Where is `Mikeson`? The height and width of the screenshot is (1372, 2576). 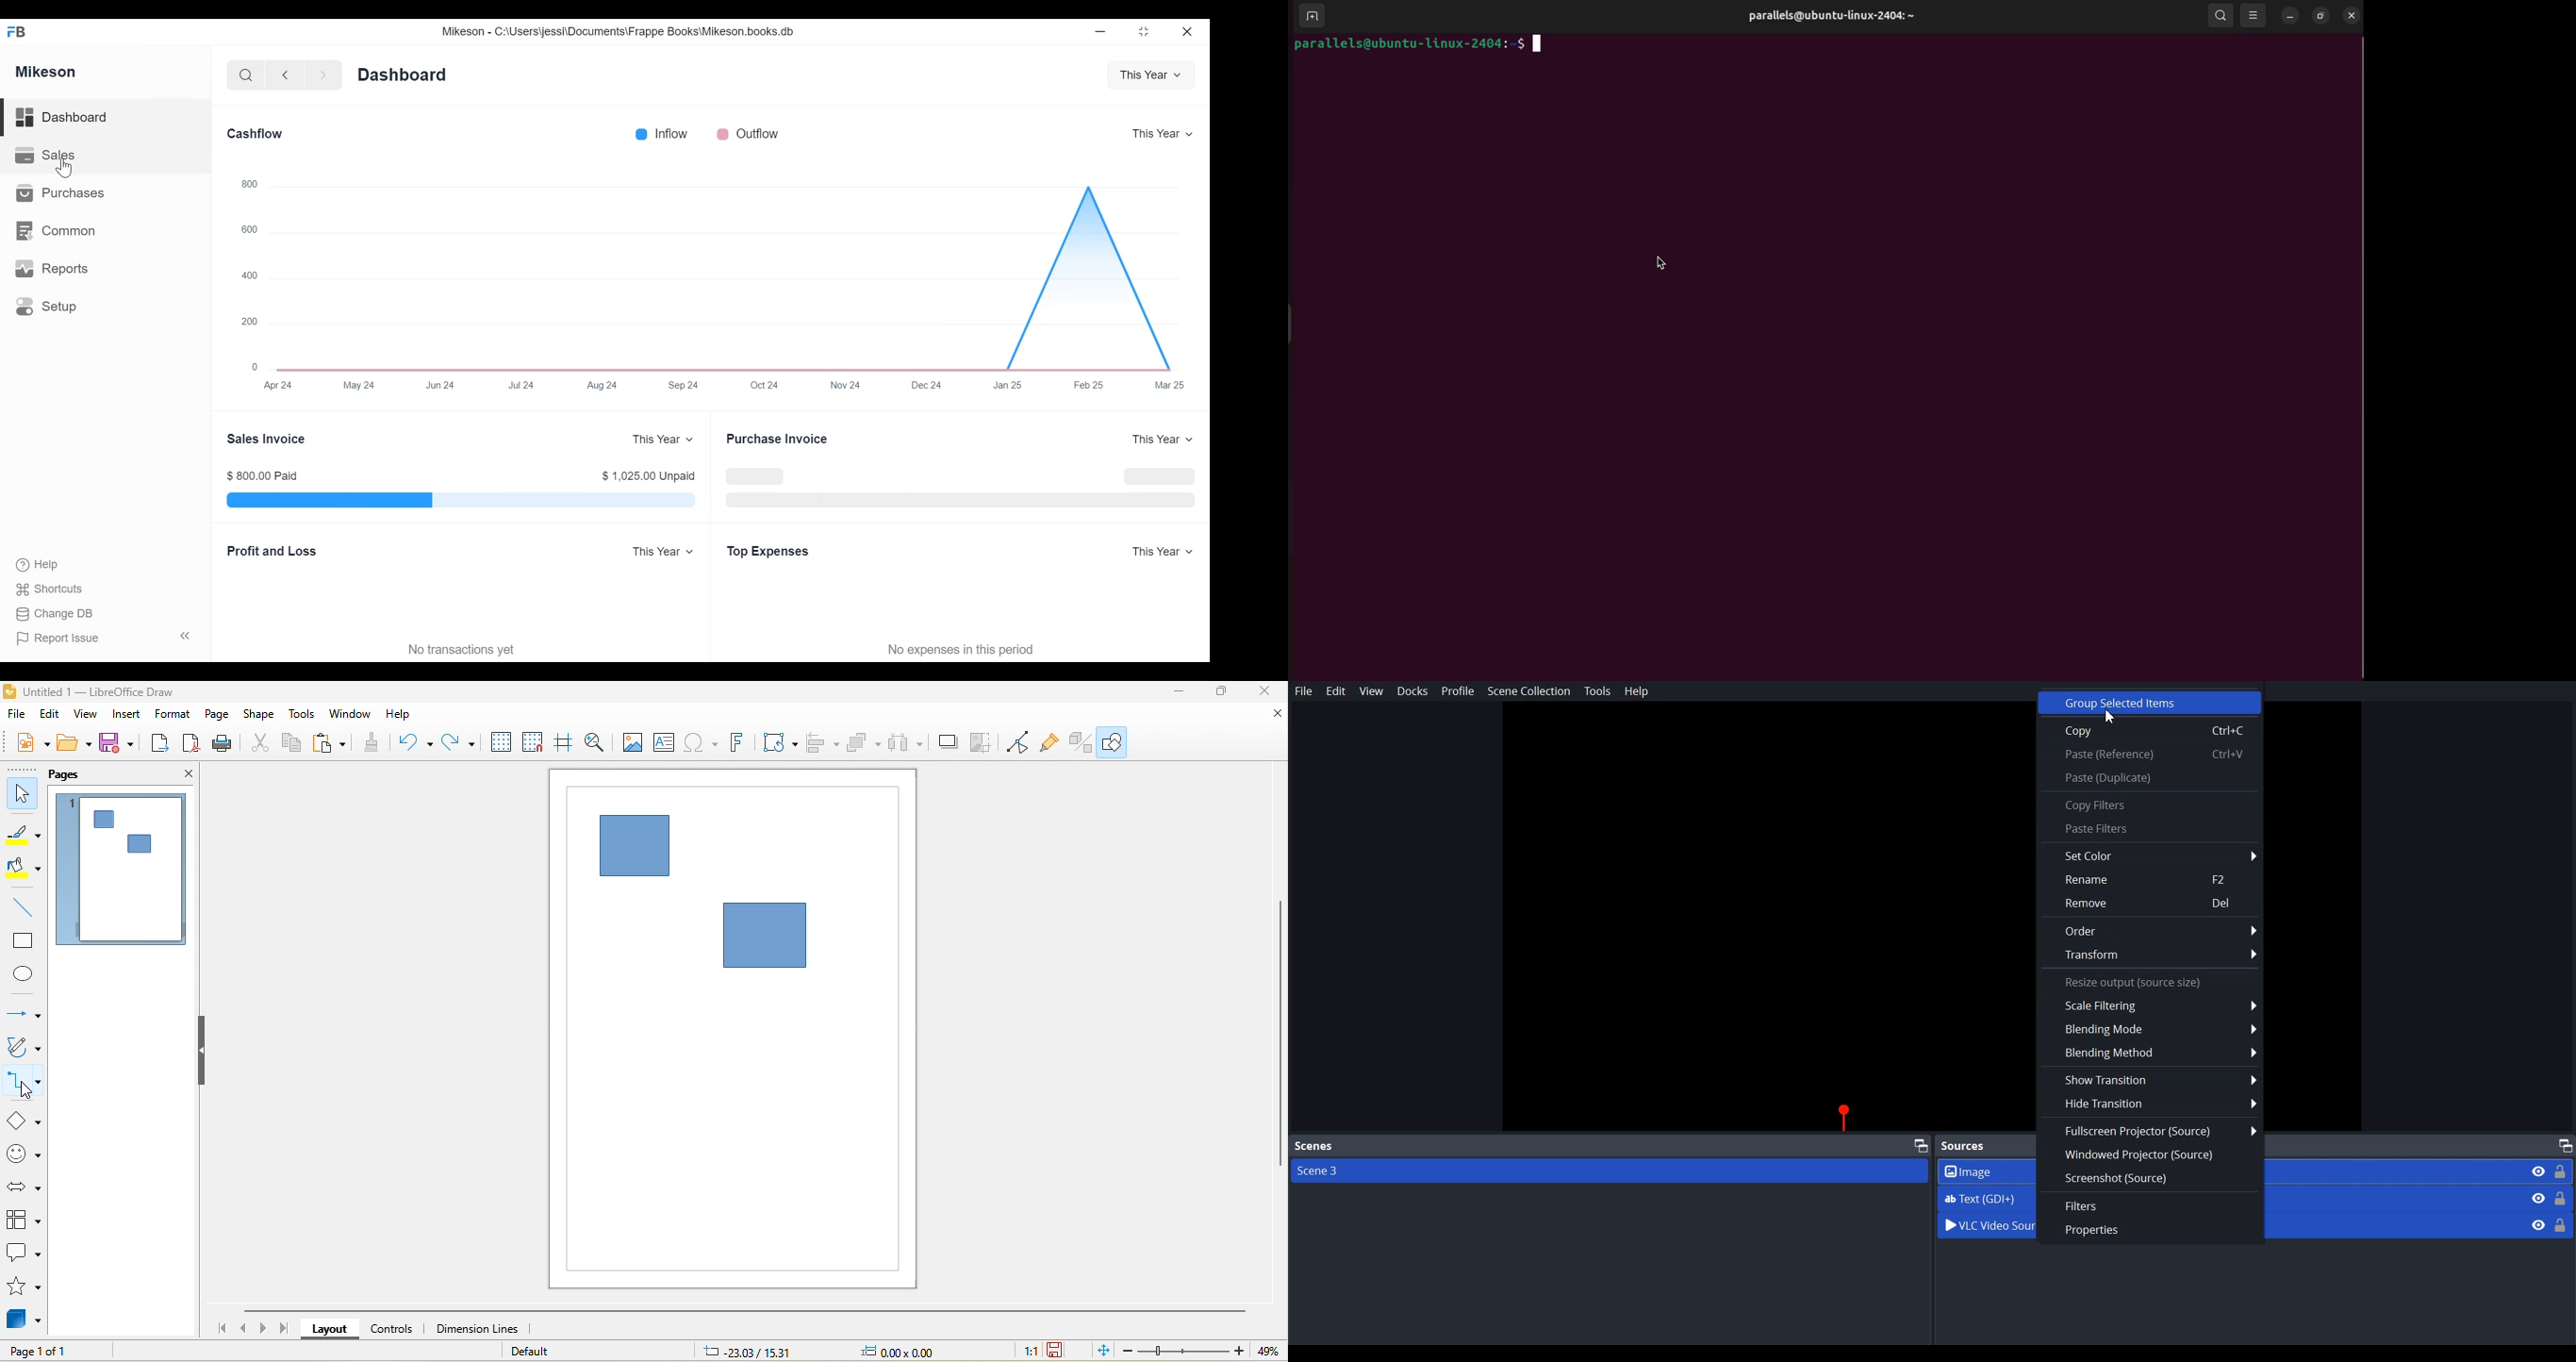
Mikeson is located at coordinates (47, 70).